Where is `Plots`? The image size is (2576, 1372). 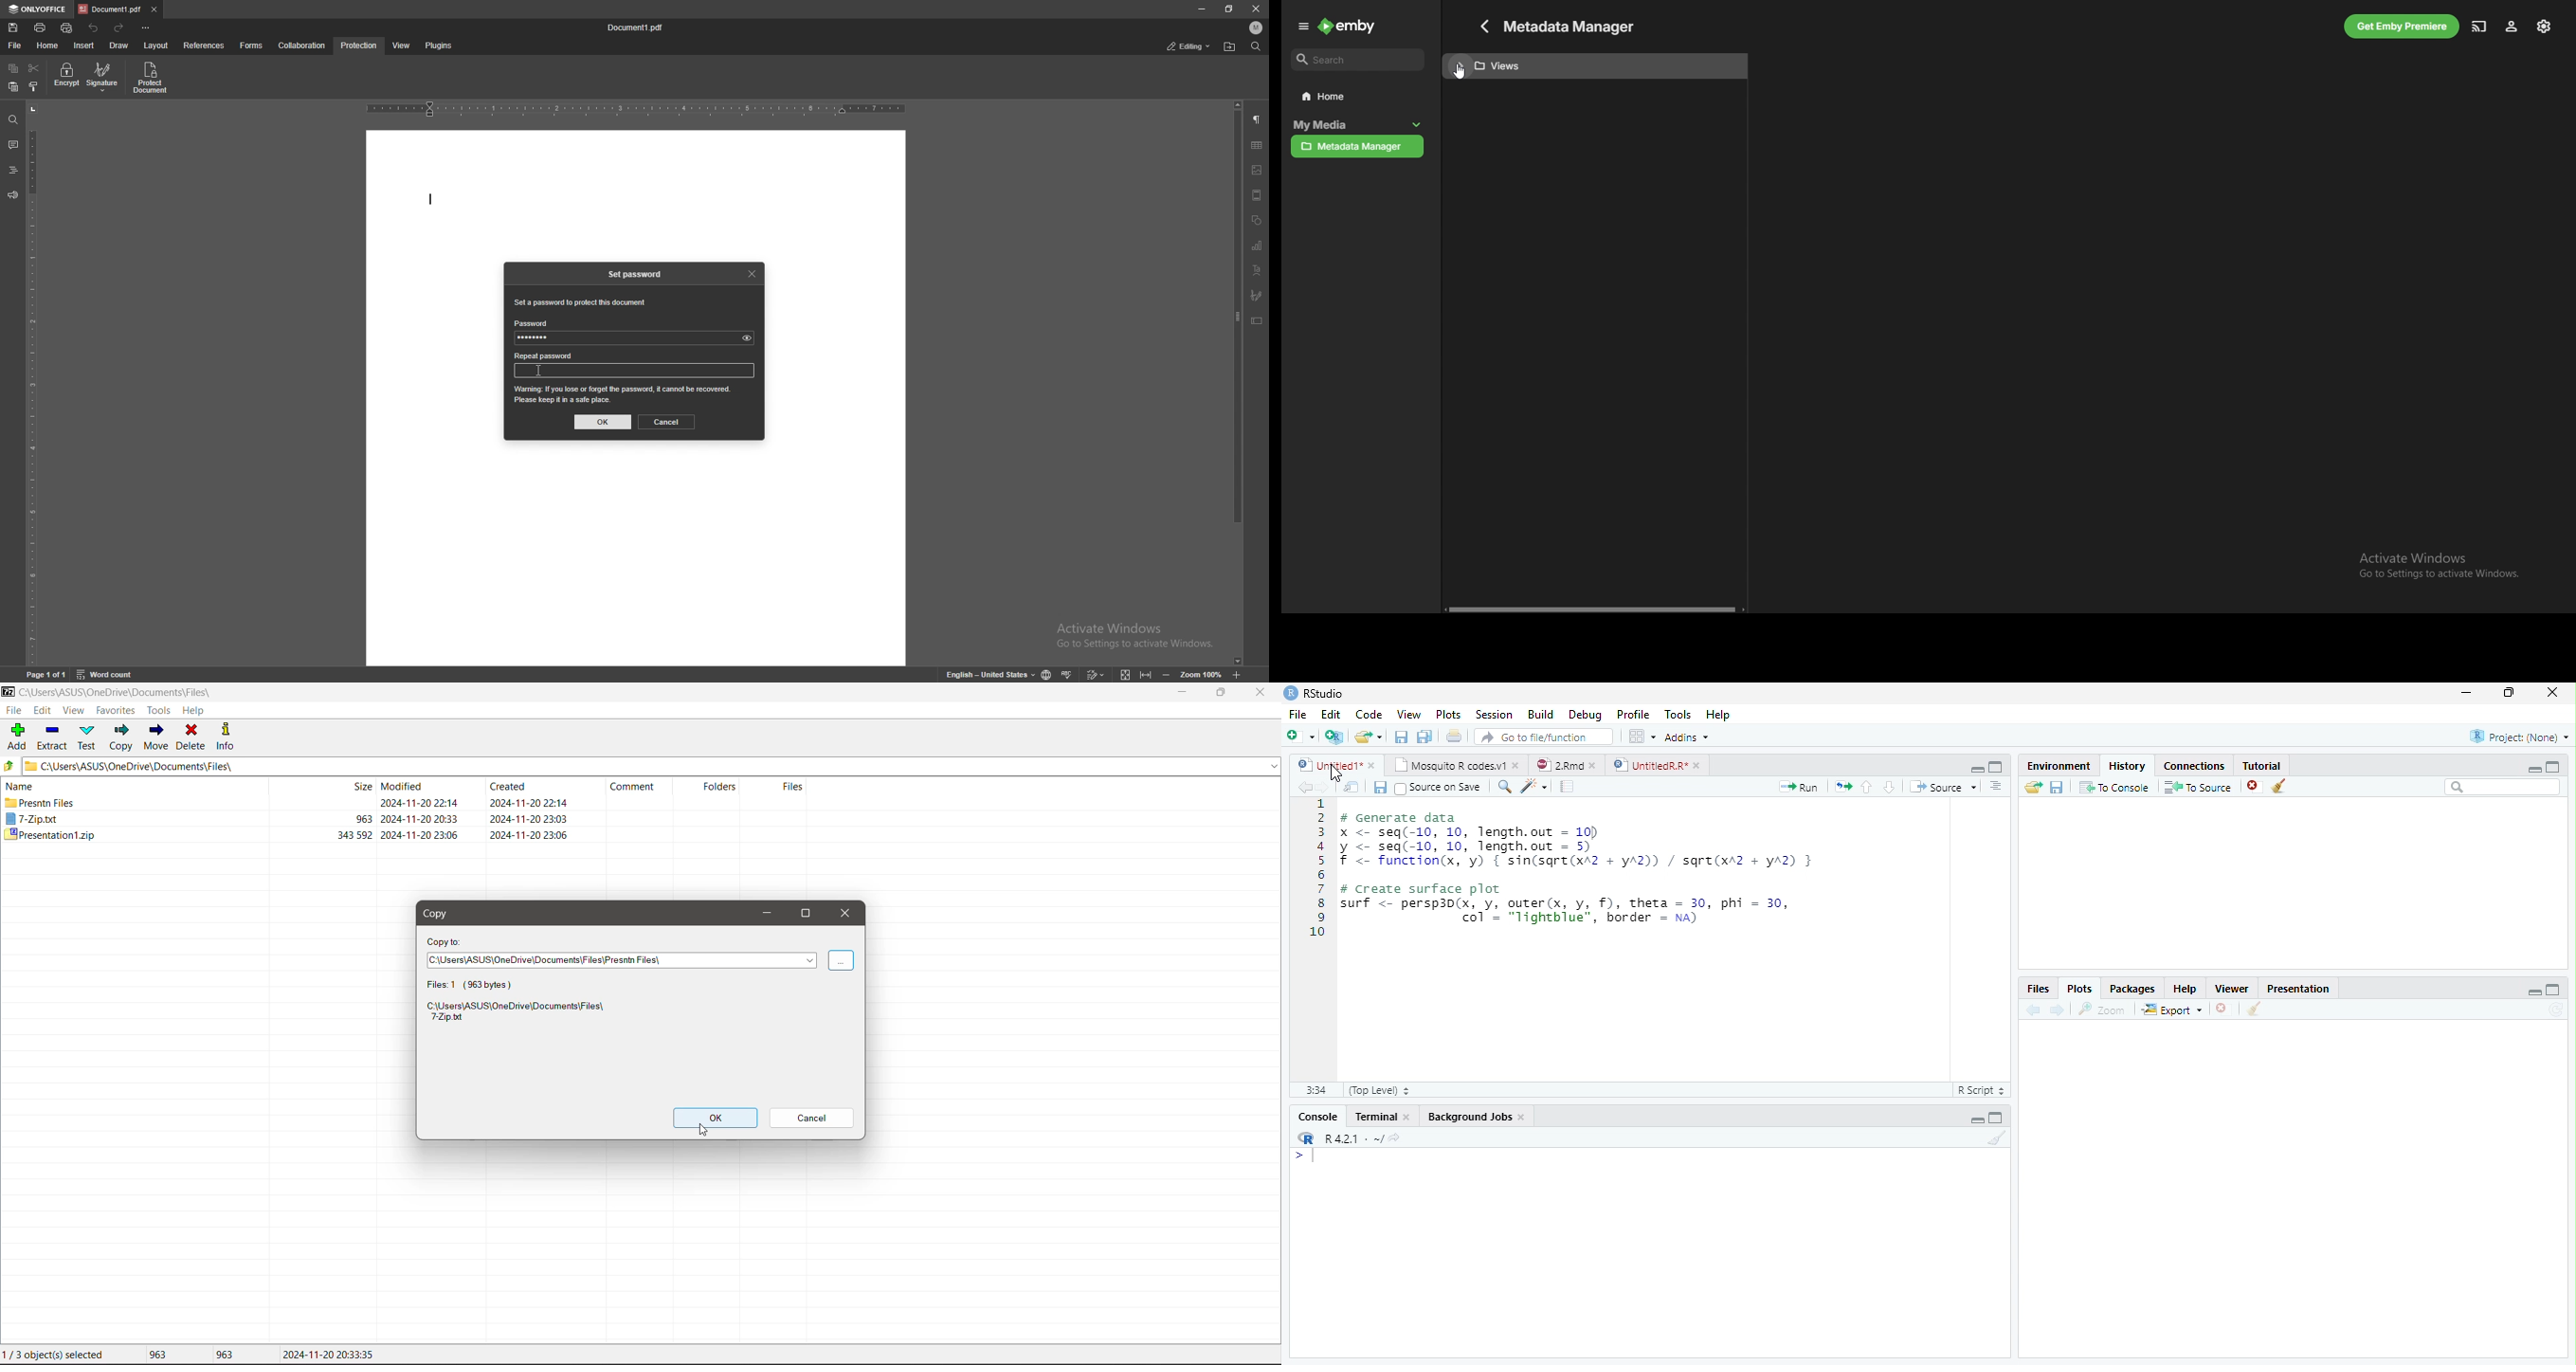 Plots is located at coordinates (2080, 988).